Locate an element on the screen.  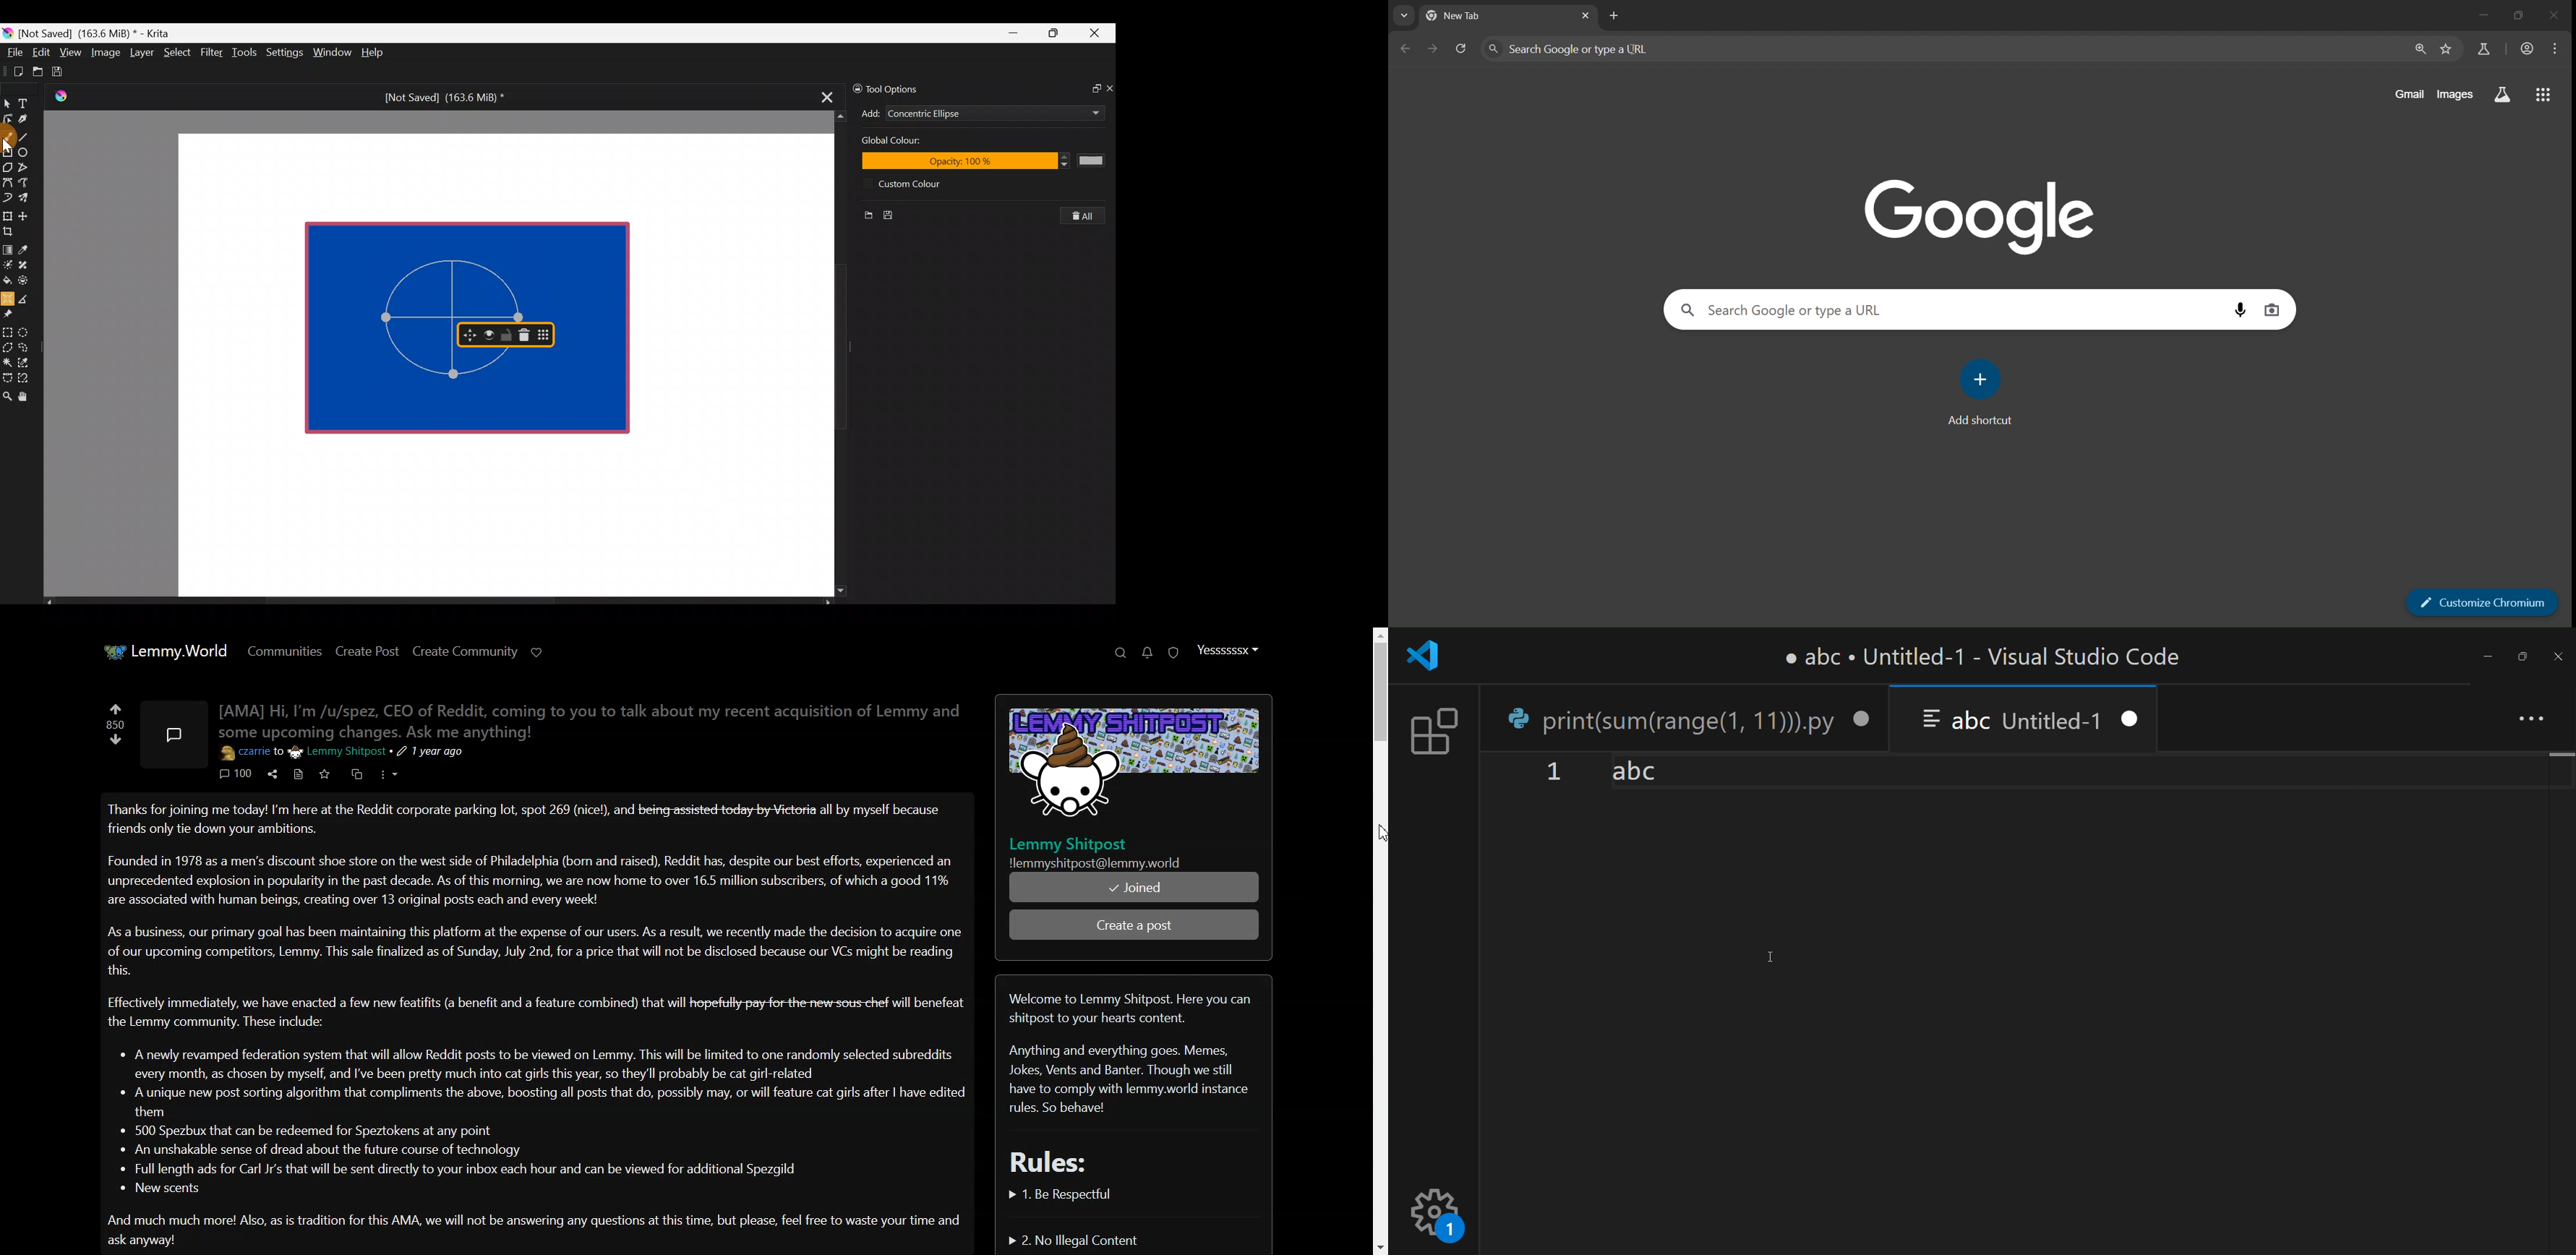
Delete is located at coordinates (524, 332).